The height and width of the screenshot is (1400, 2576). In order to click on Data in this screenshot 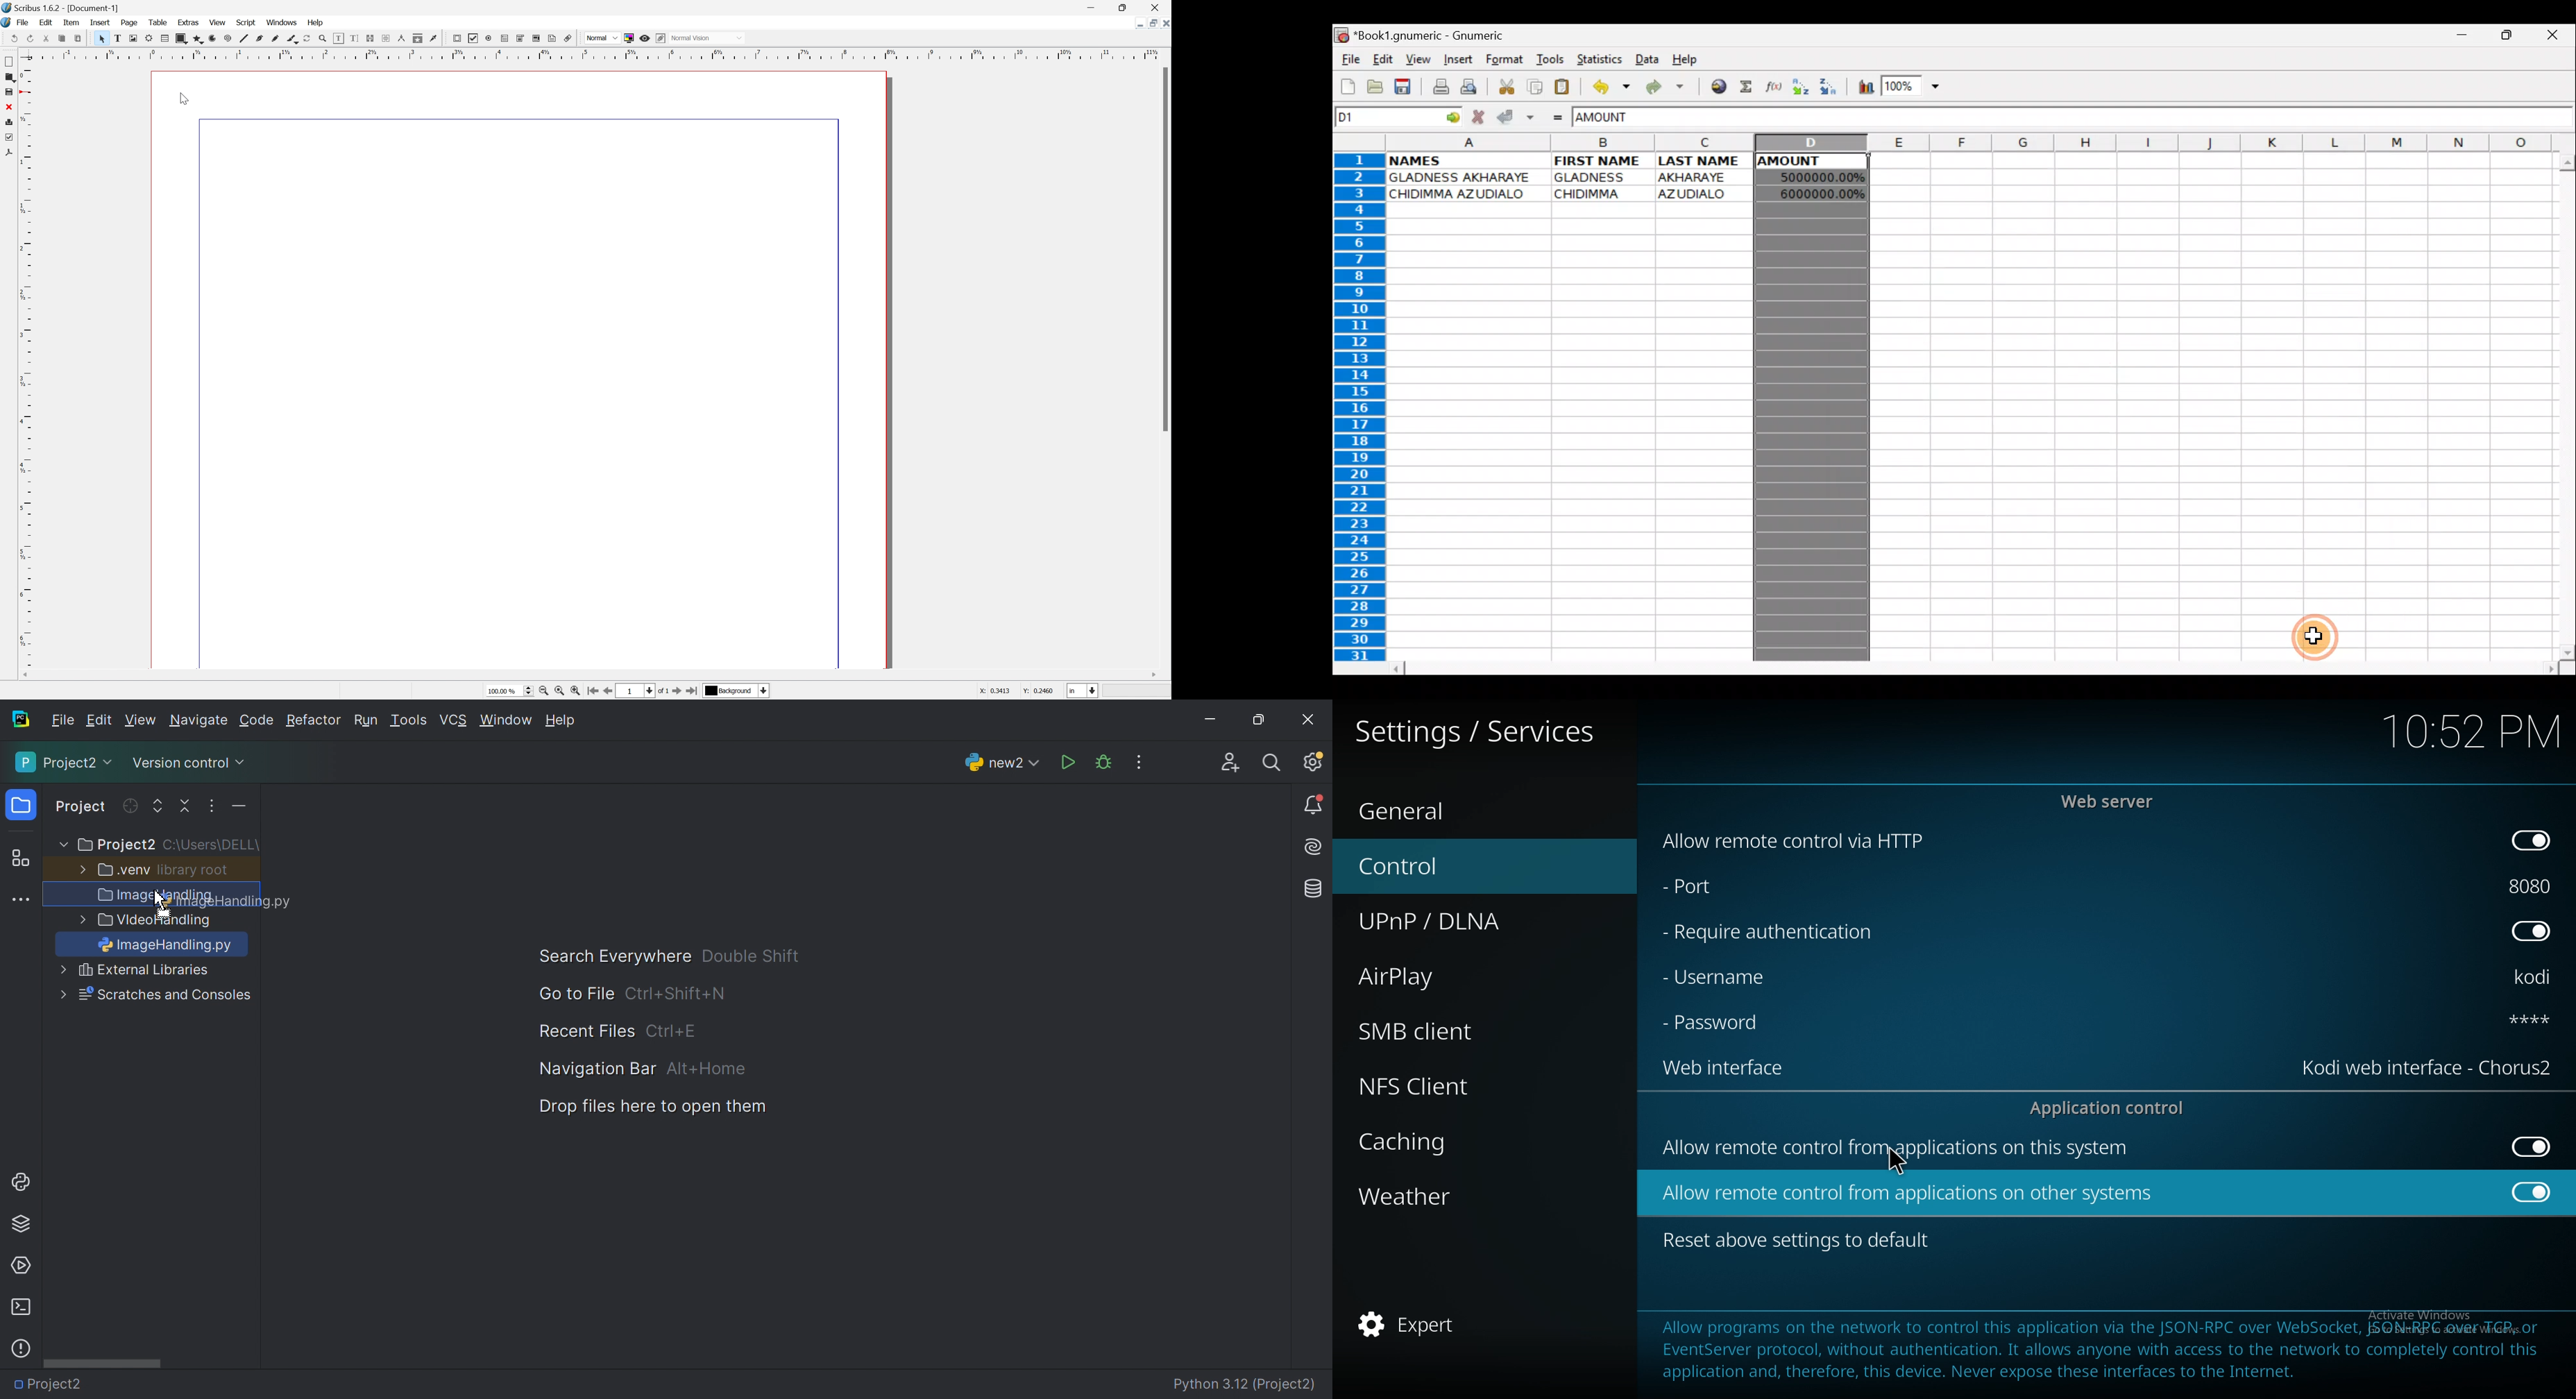, I will do `click(1647, 58)`.